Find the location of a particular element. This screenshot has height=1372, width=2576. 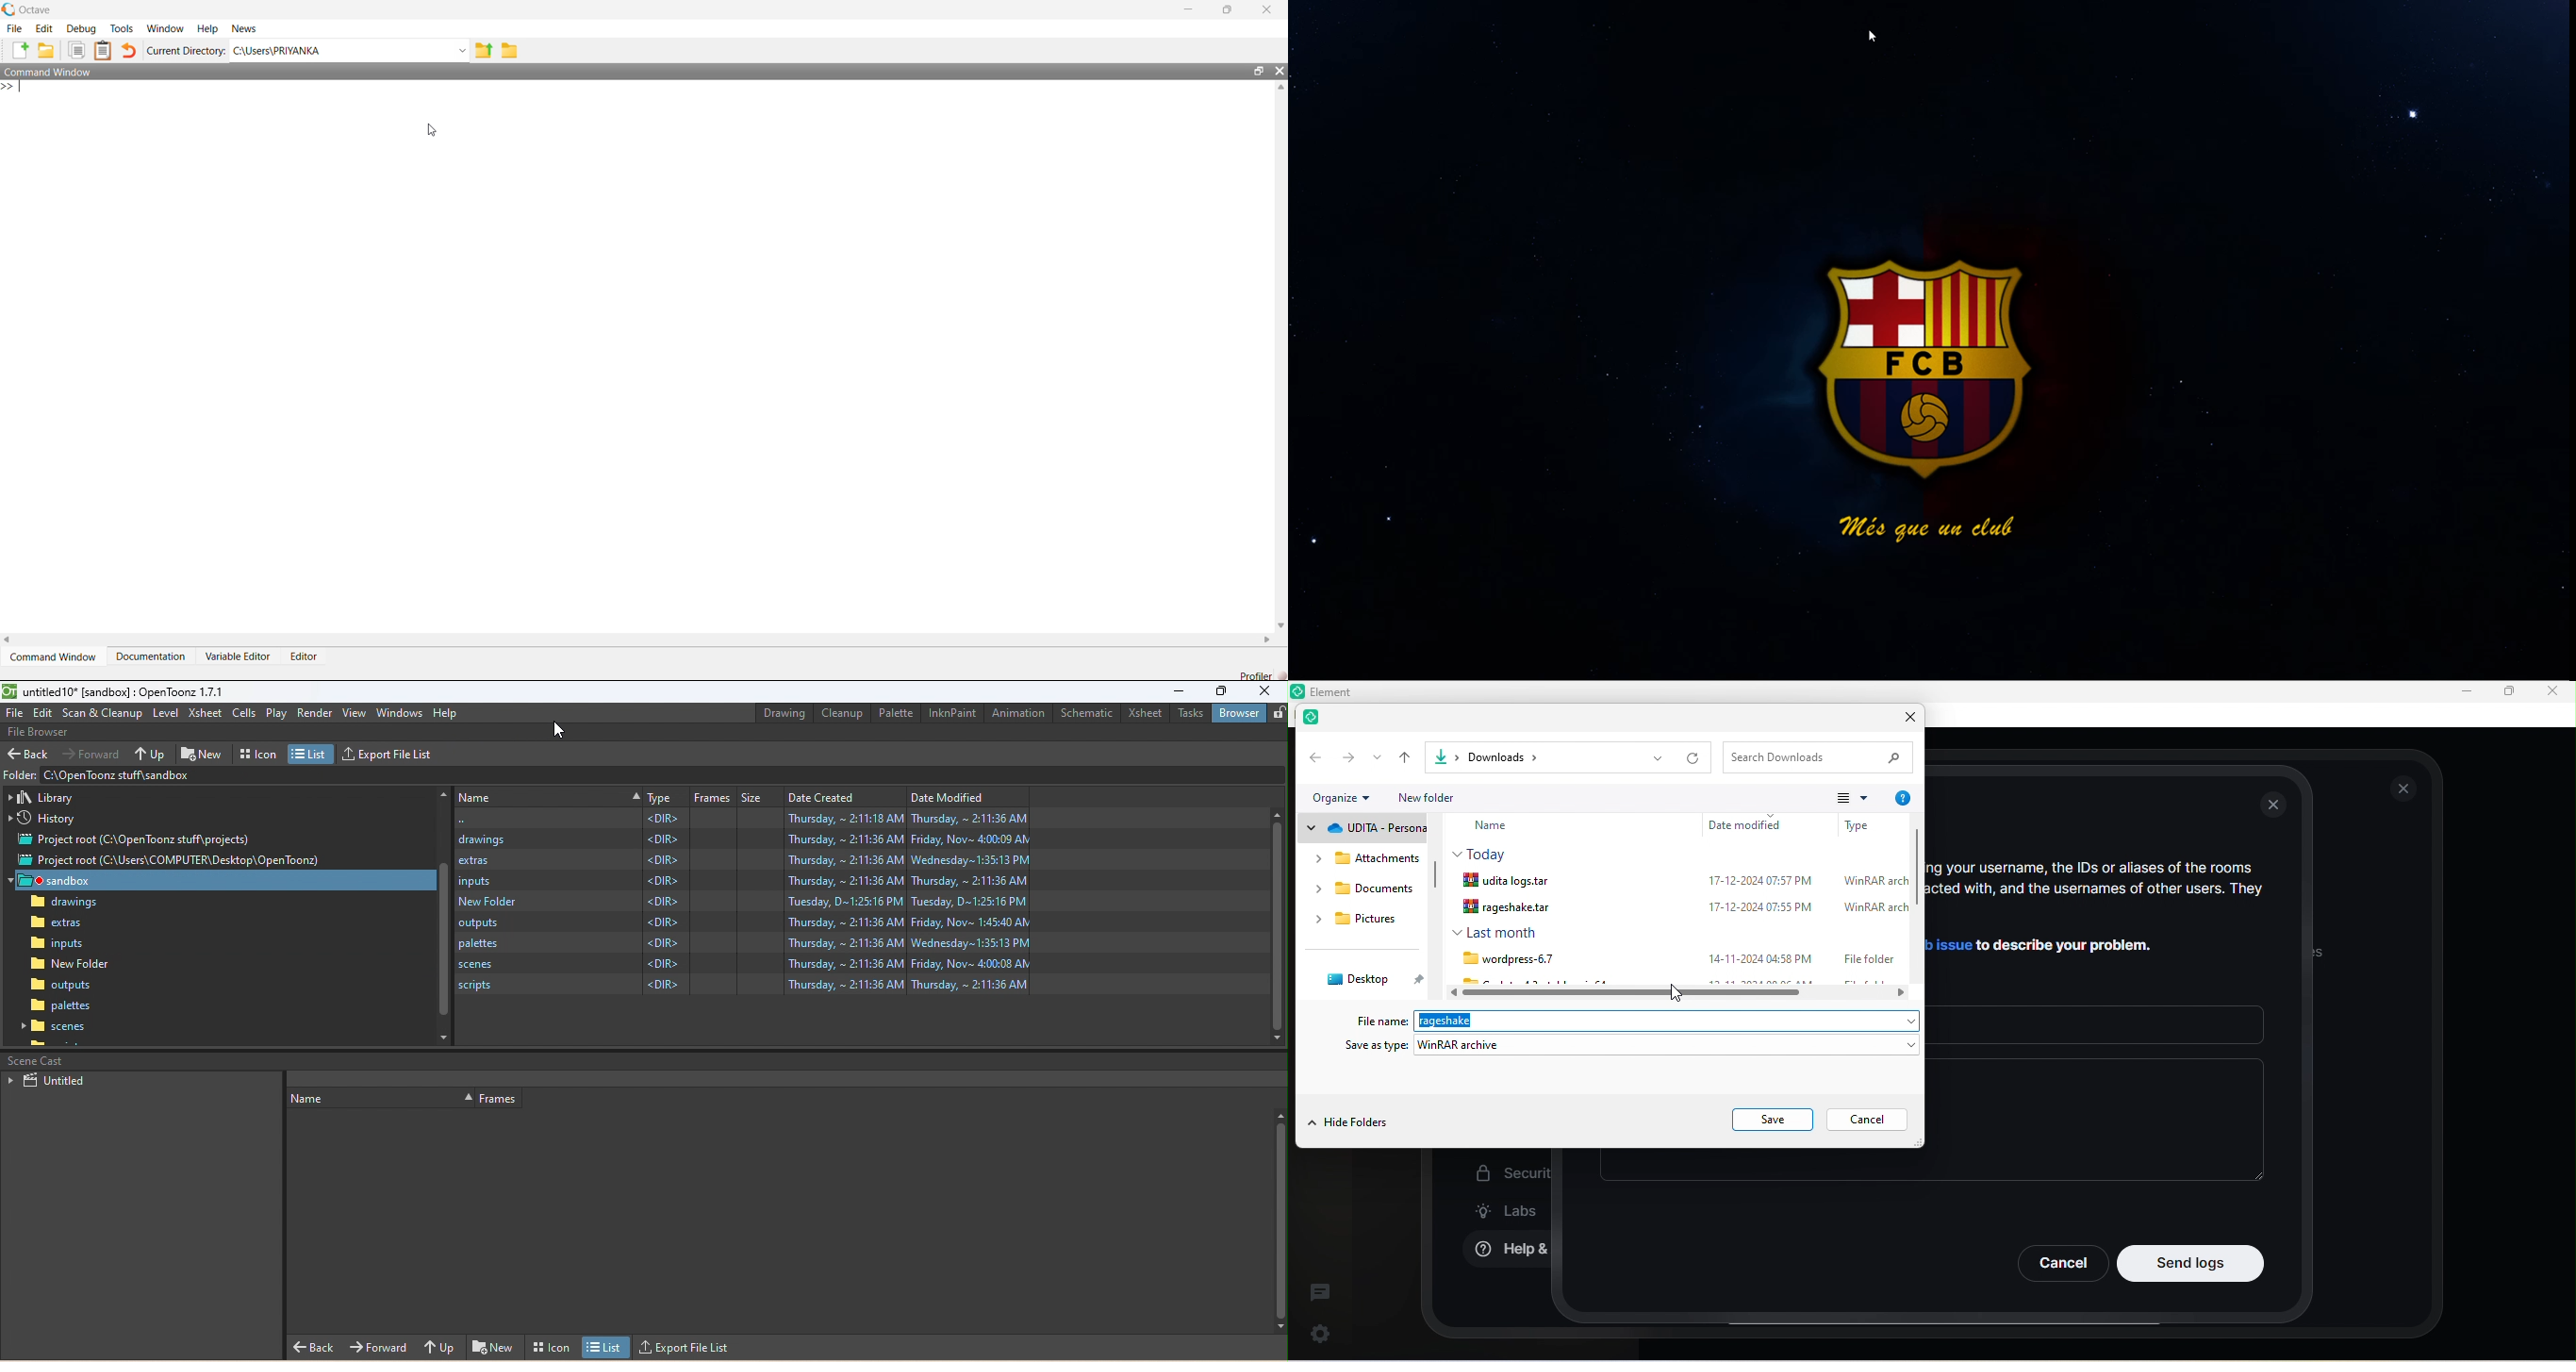

vertical scroll bar is located at coordinates (1276, 922).